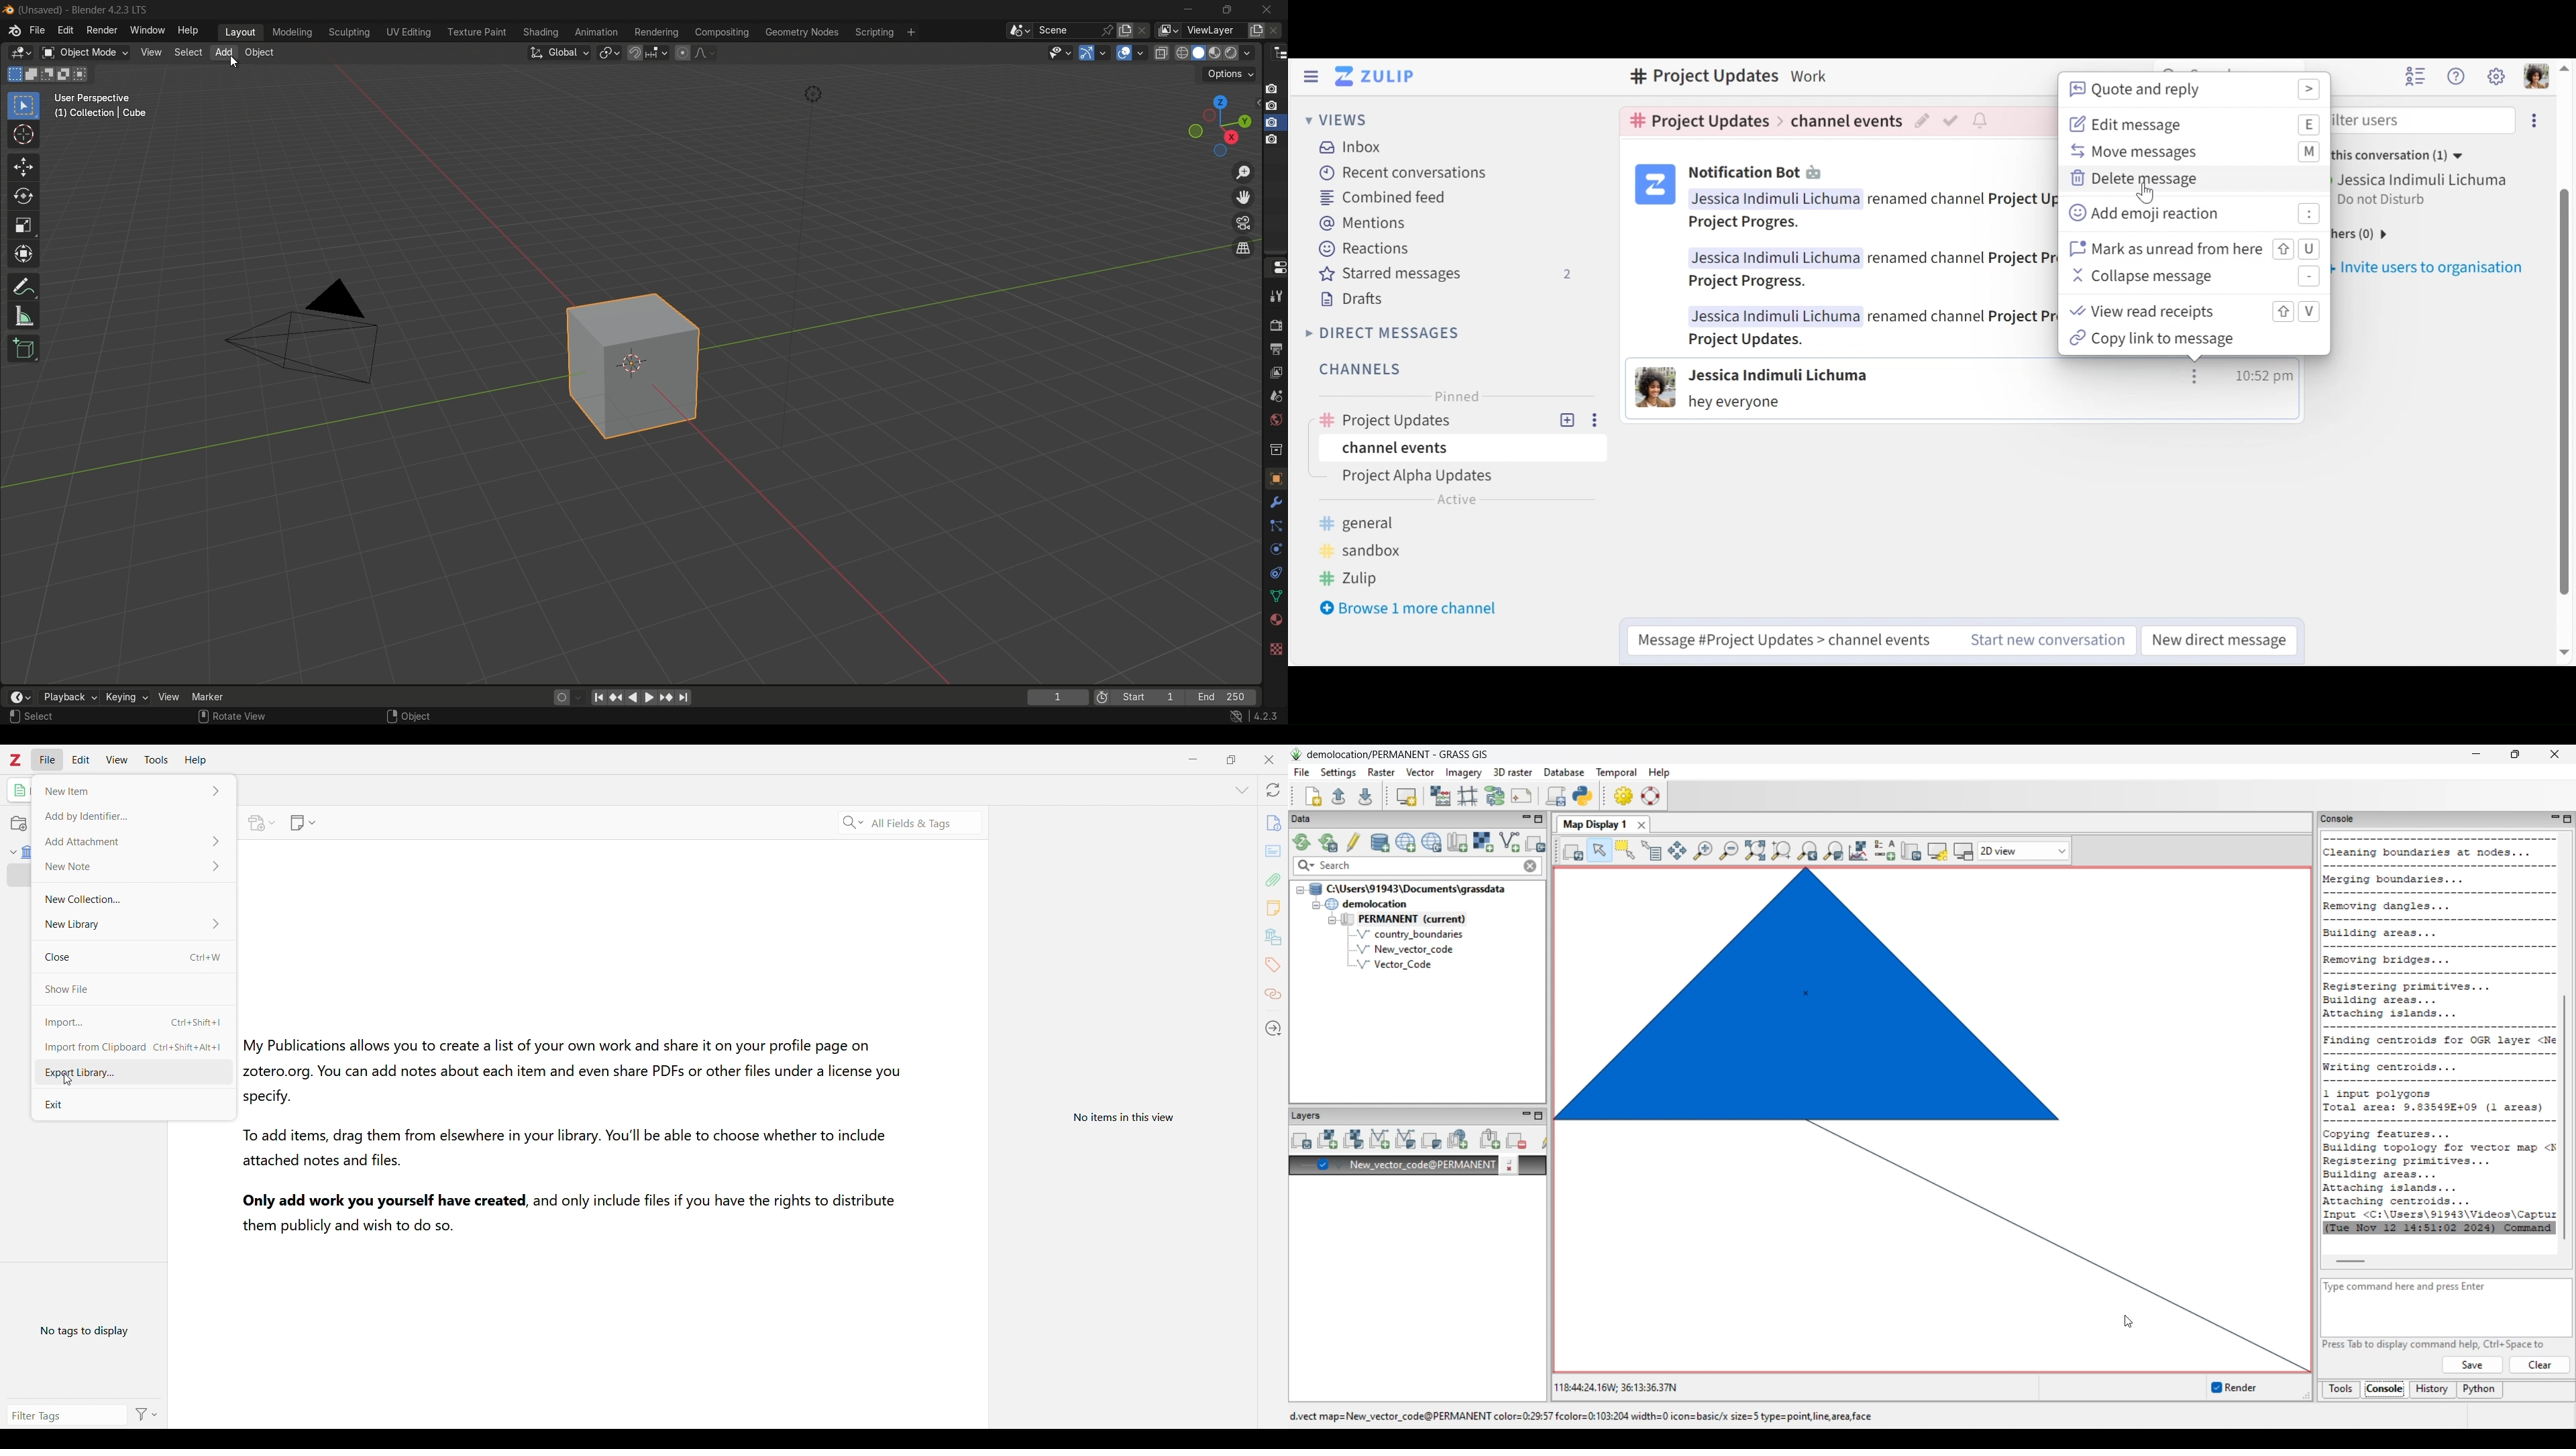 The height and width of the screenshot is (1456, 2576). What do you see at coordinates (1697, 77) in the screenshot?
I see `Channel topic` at bounding box center [1697, 77].